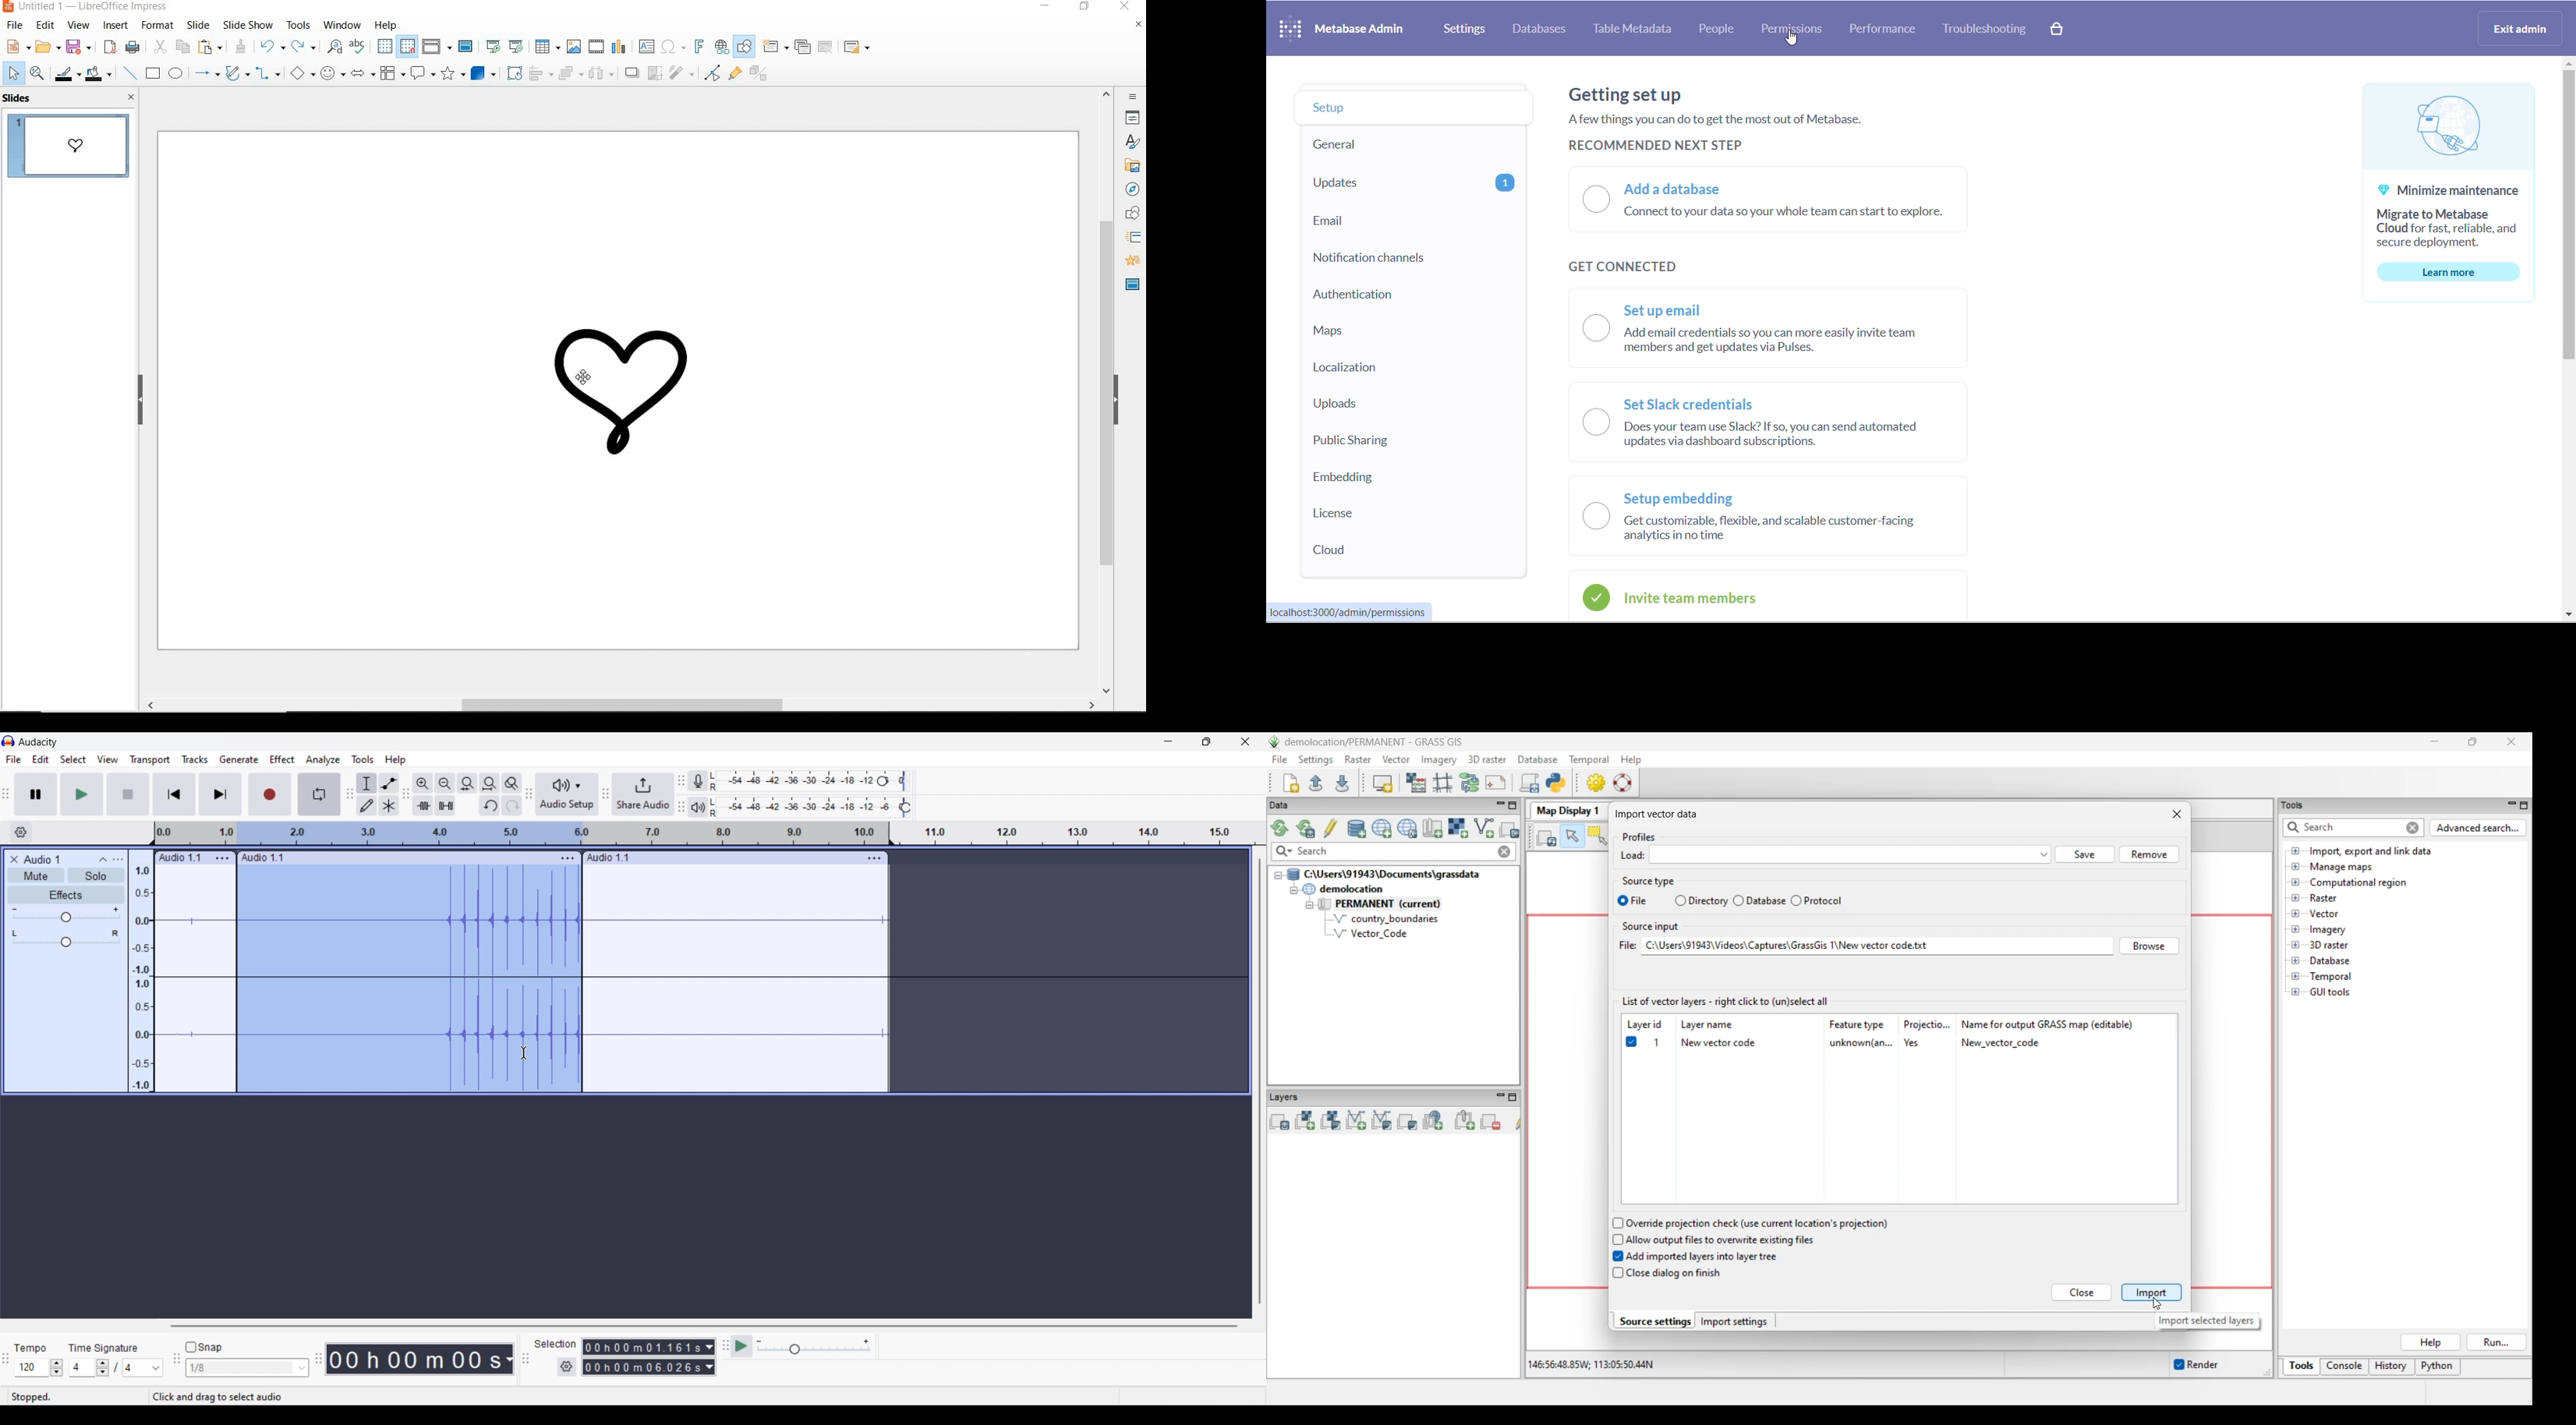 The height and width of the screenshot is (1428, 2576). Describe the element at coordinates (2564, 615) in the screenshot. I see `move down` at that location.